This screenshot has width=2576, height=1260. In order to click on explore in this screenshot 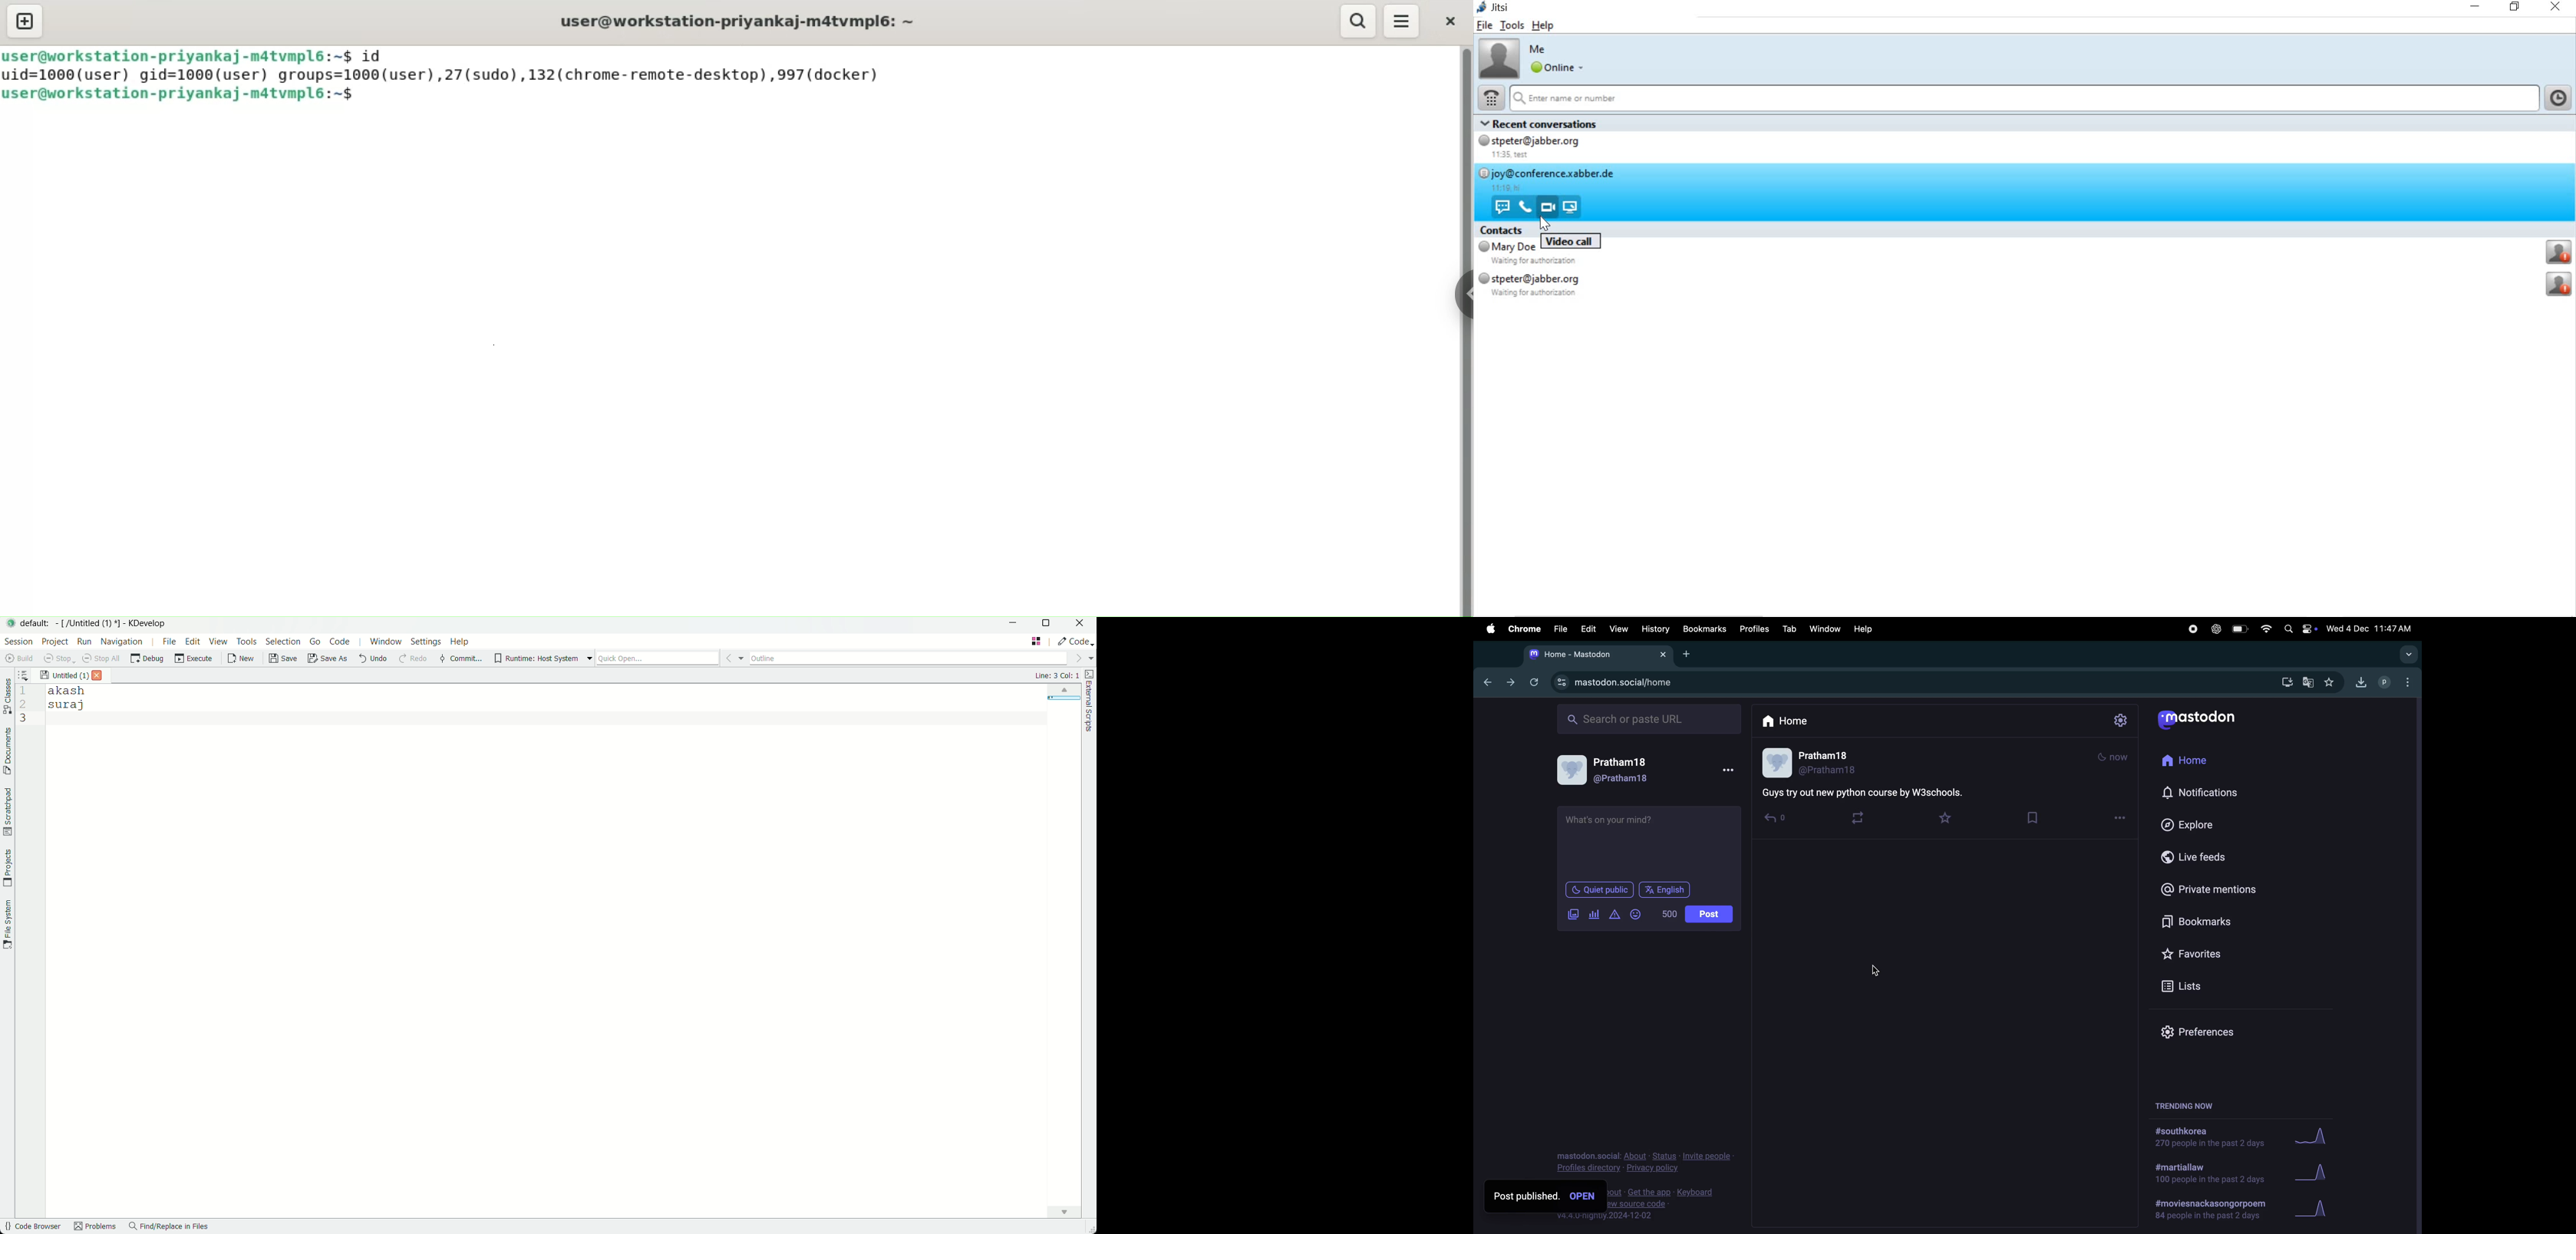, I will do `click(2190, 826)`.